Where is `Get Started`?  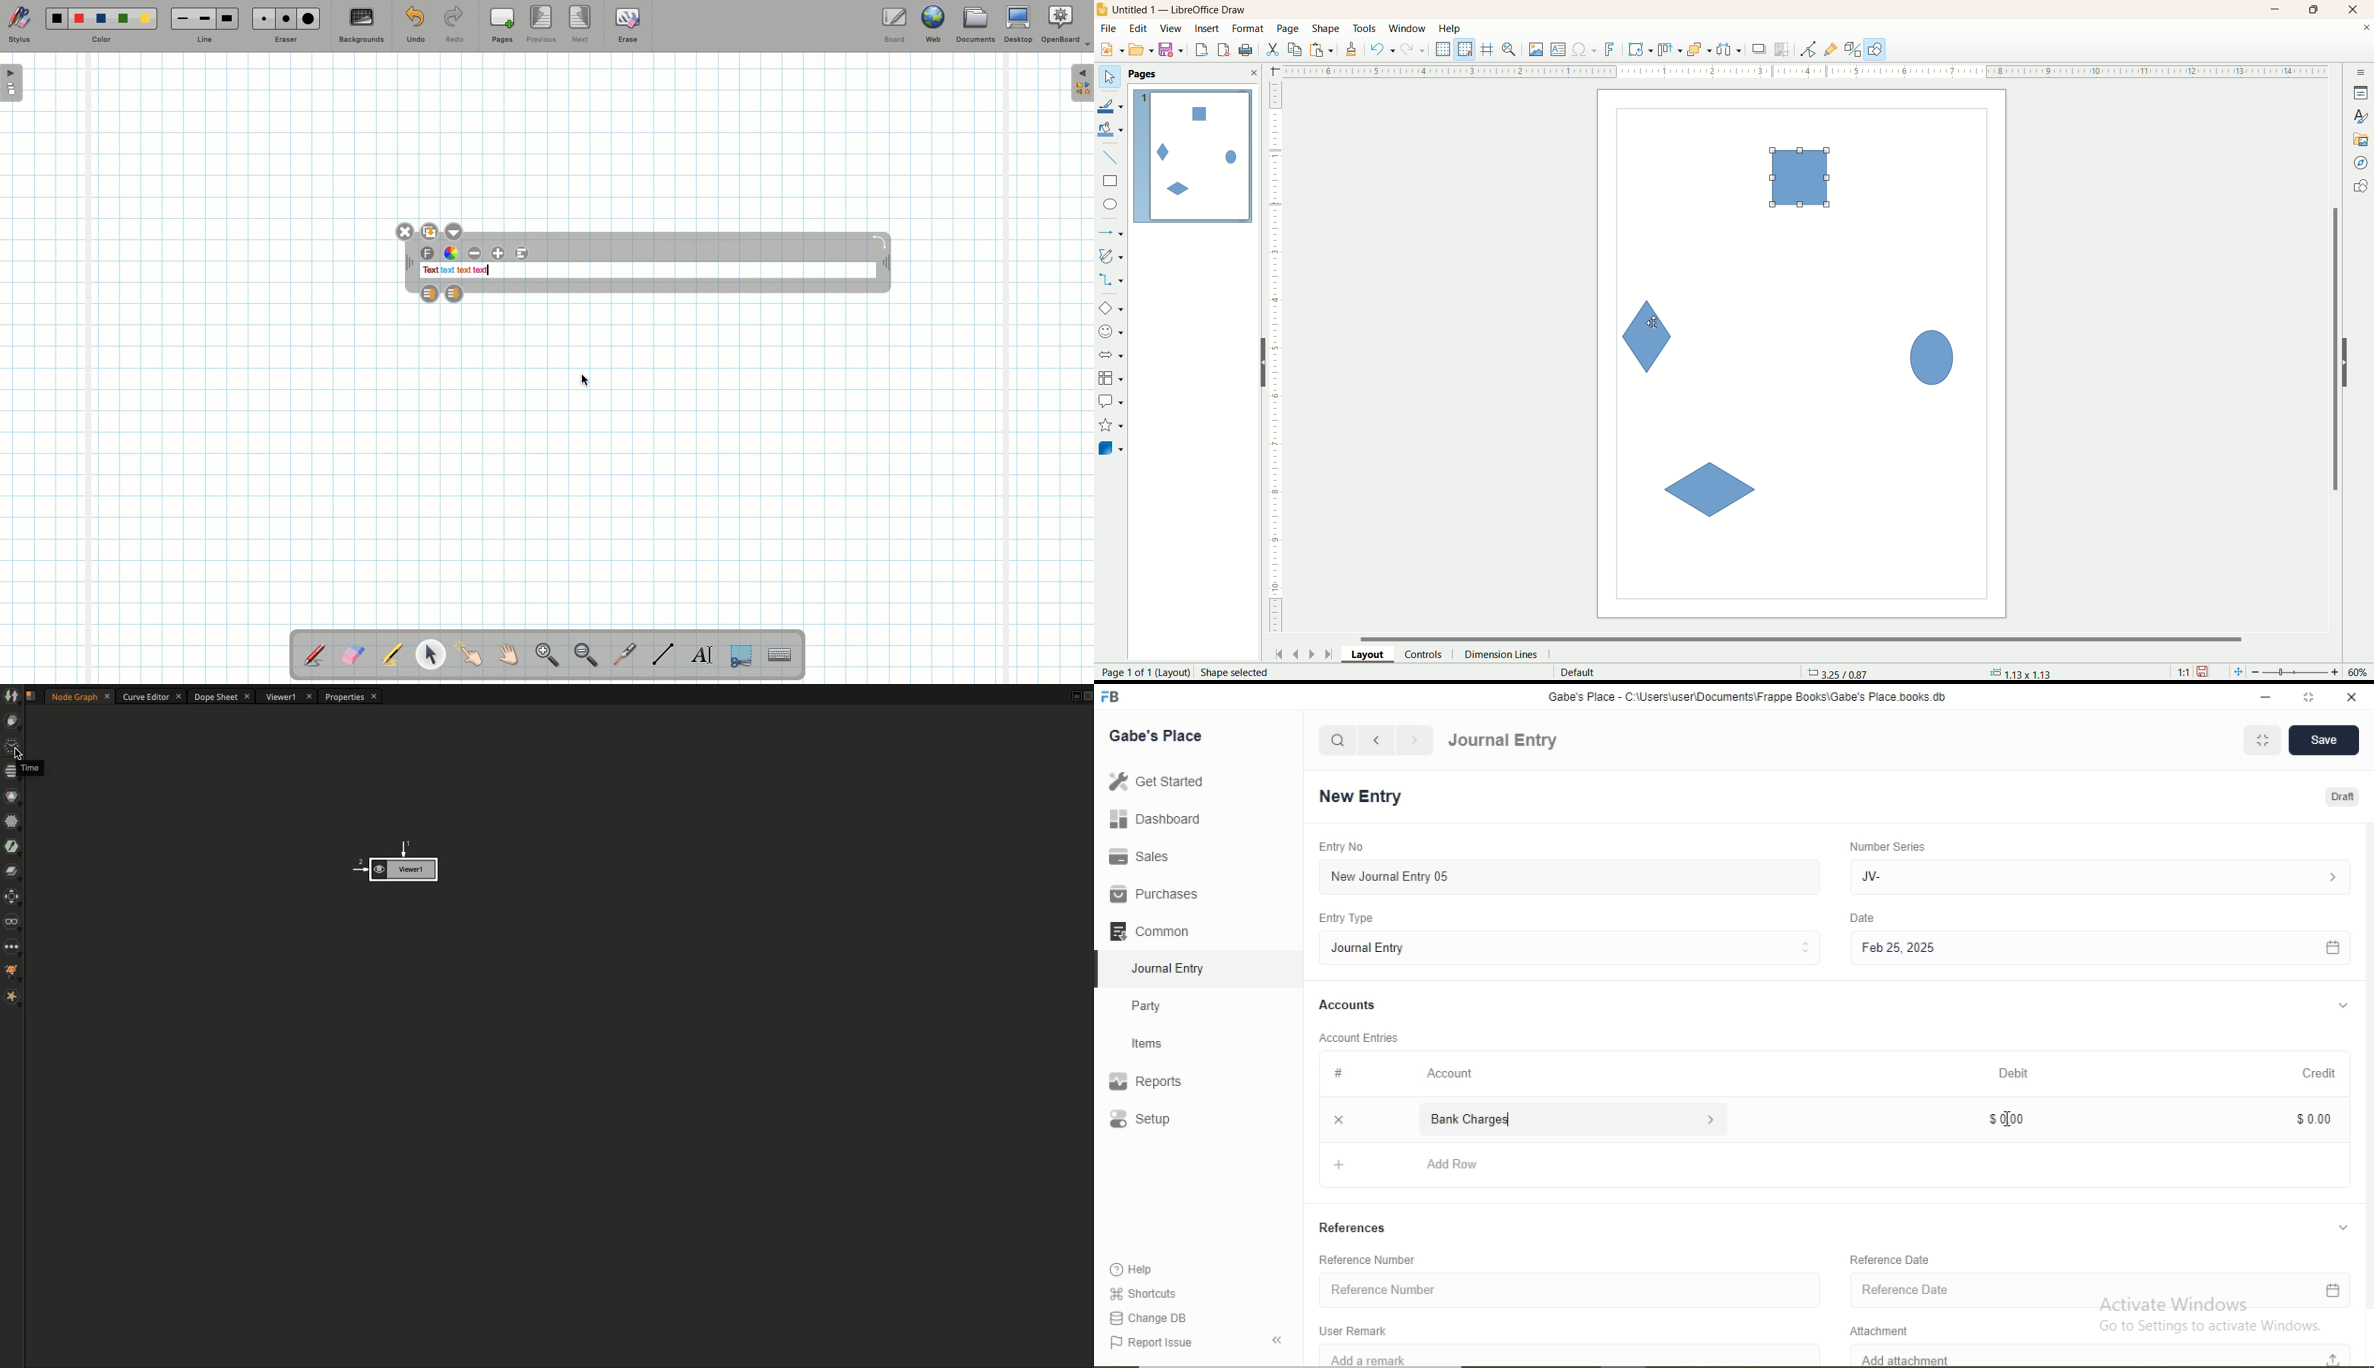 Get Started is located at coordinates (1154, 781).